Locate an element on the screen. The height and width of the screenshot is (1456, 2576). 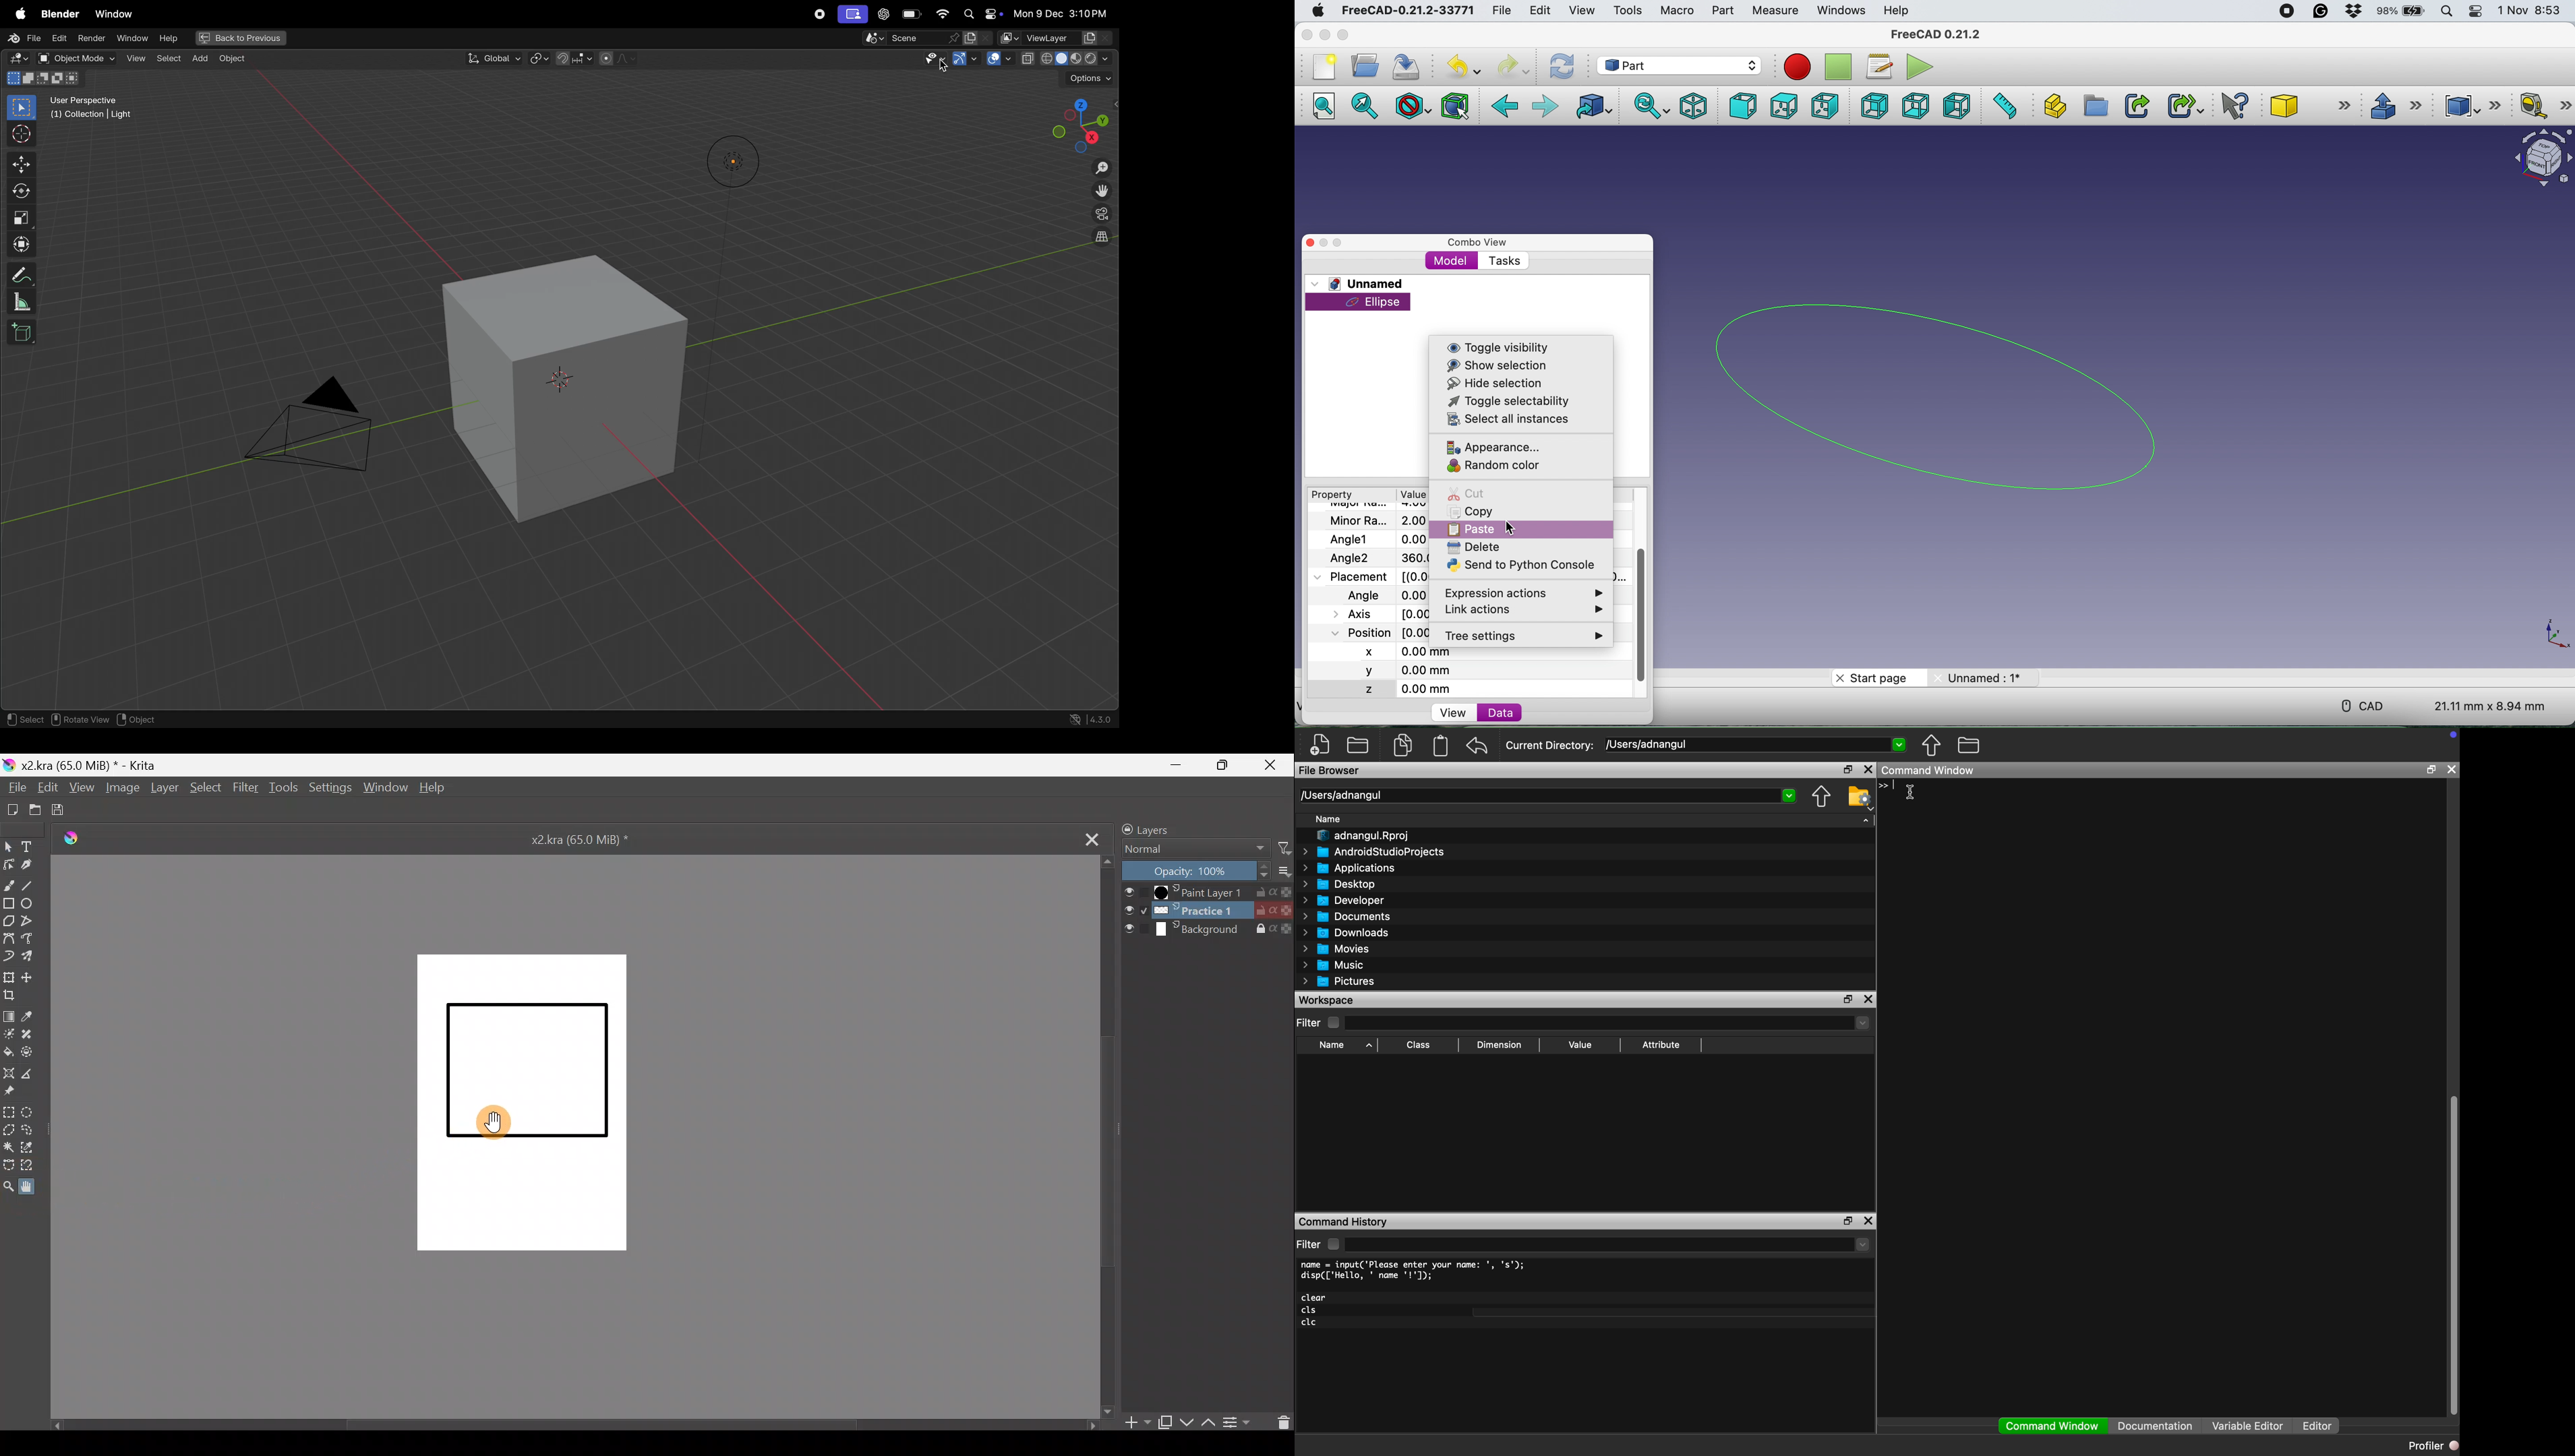
object is located at coordinates (232, 61).